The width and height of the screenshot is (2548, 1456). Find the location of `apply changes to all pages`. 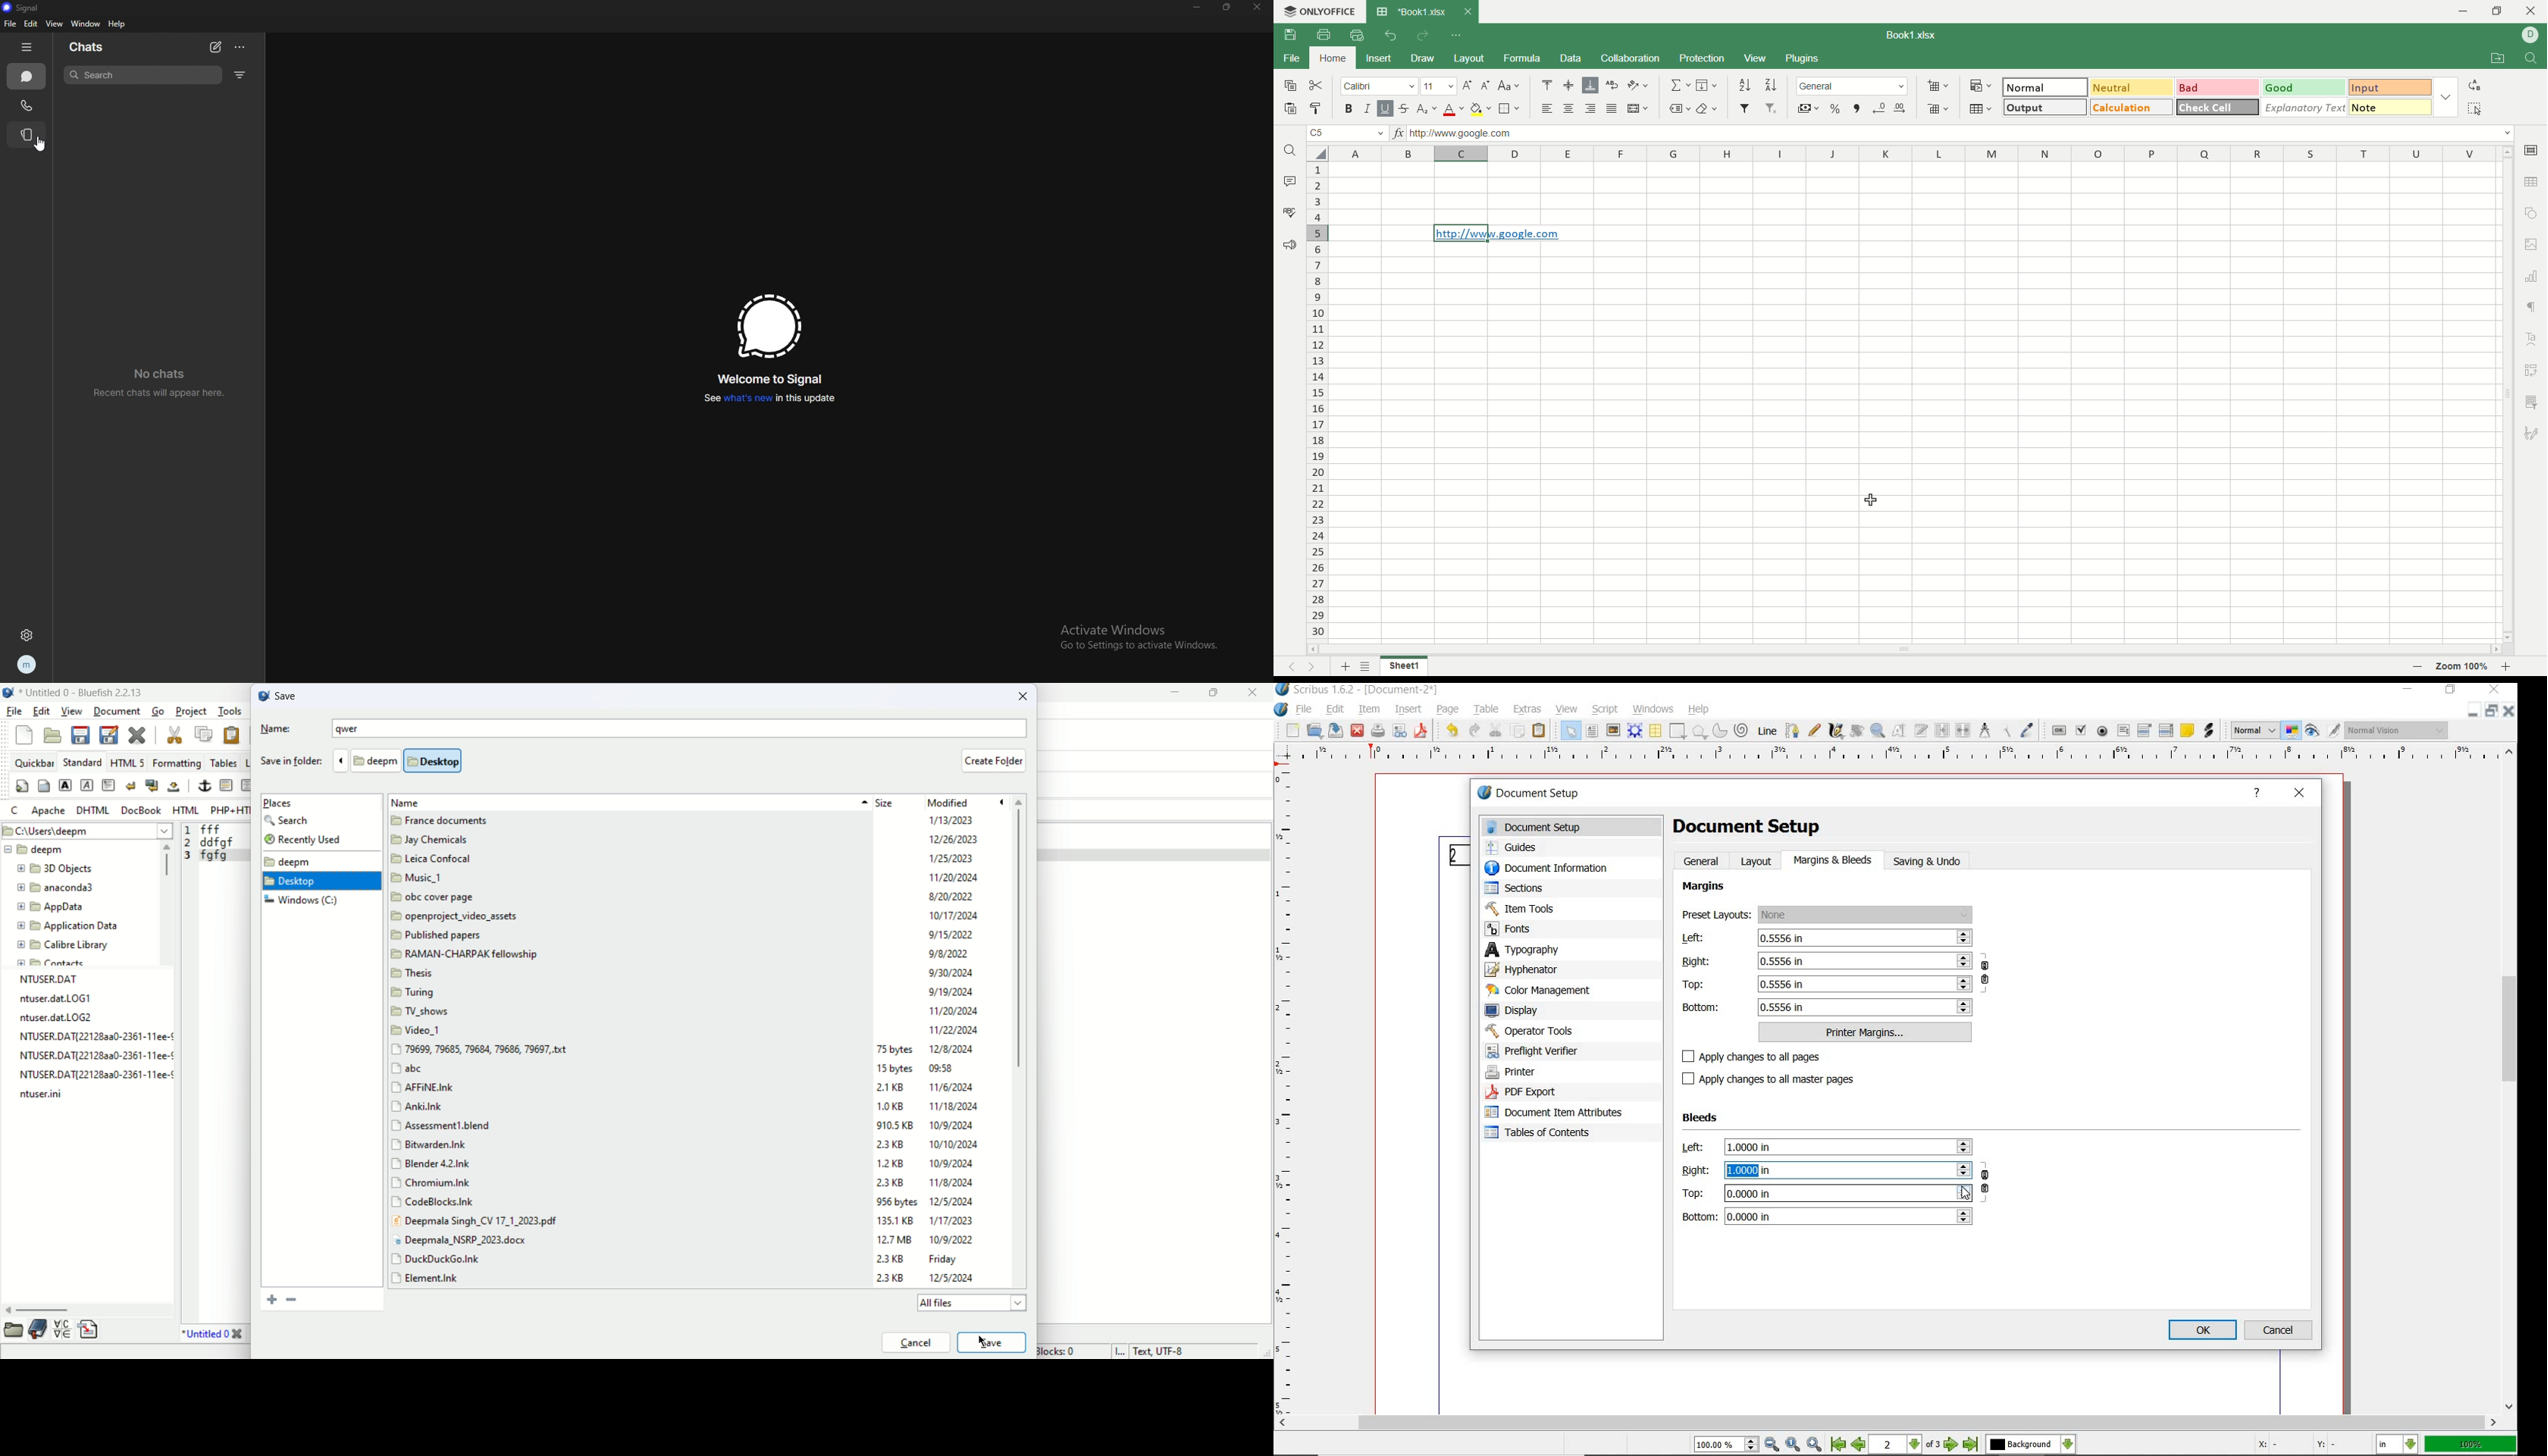

apply changes to all pages is located at coordinates (1761, 1058).